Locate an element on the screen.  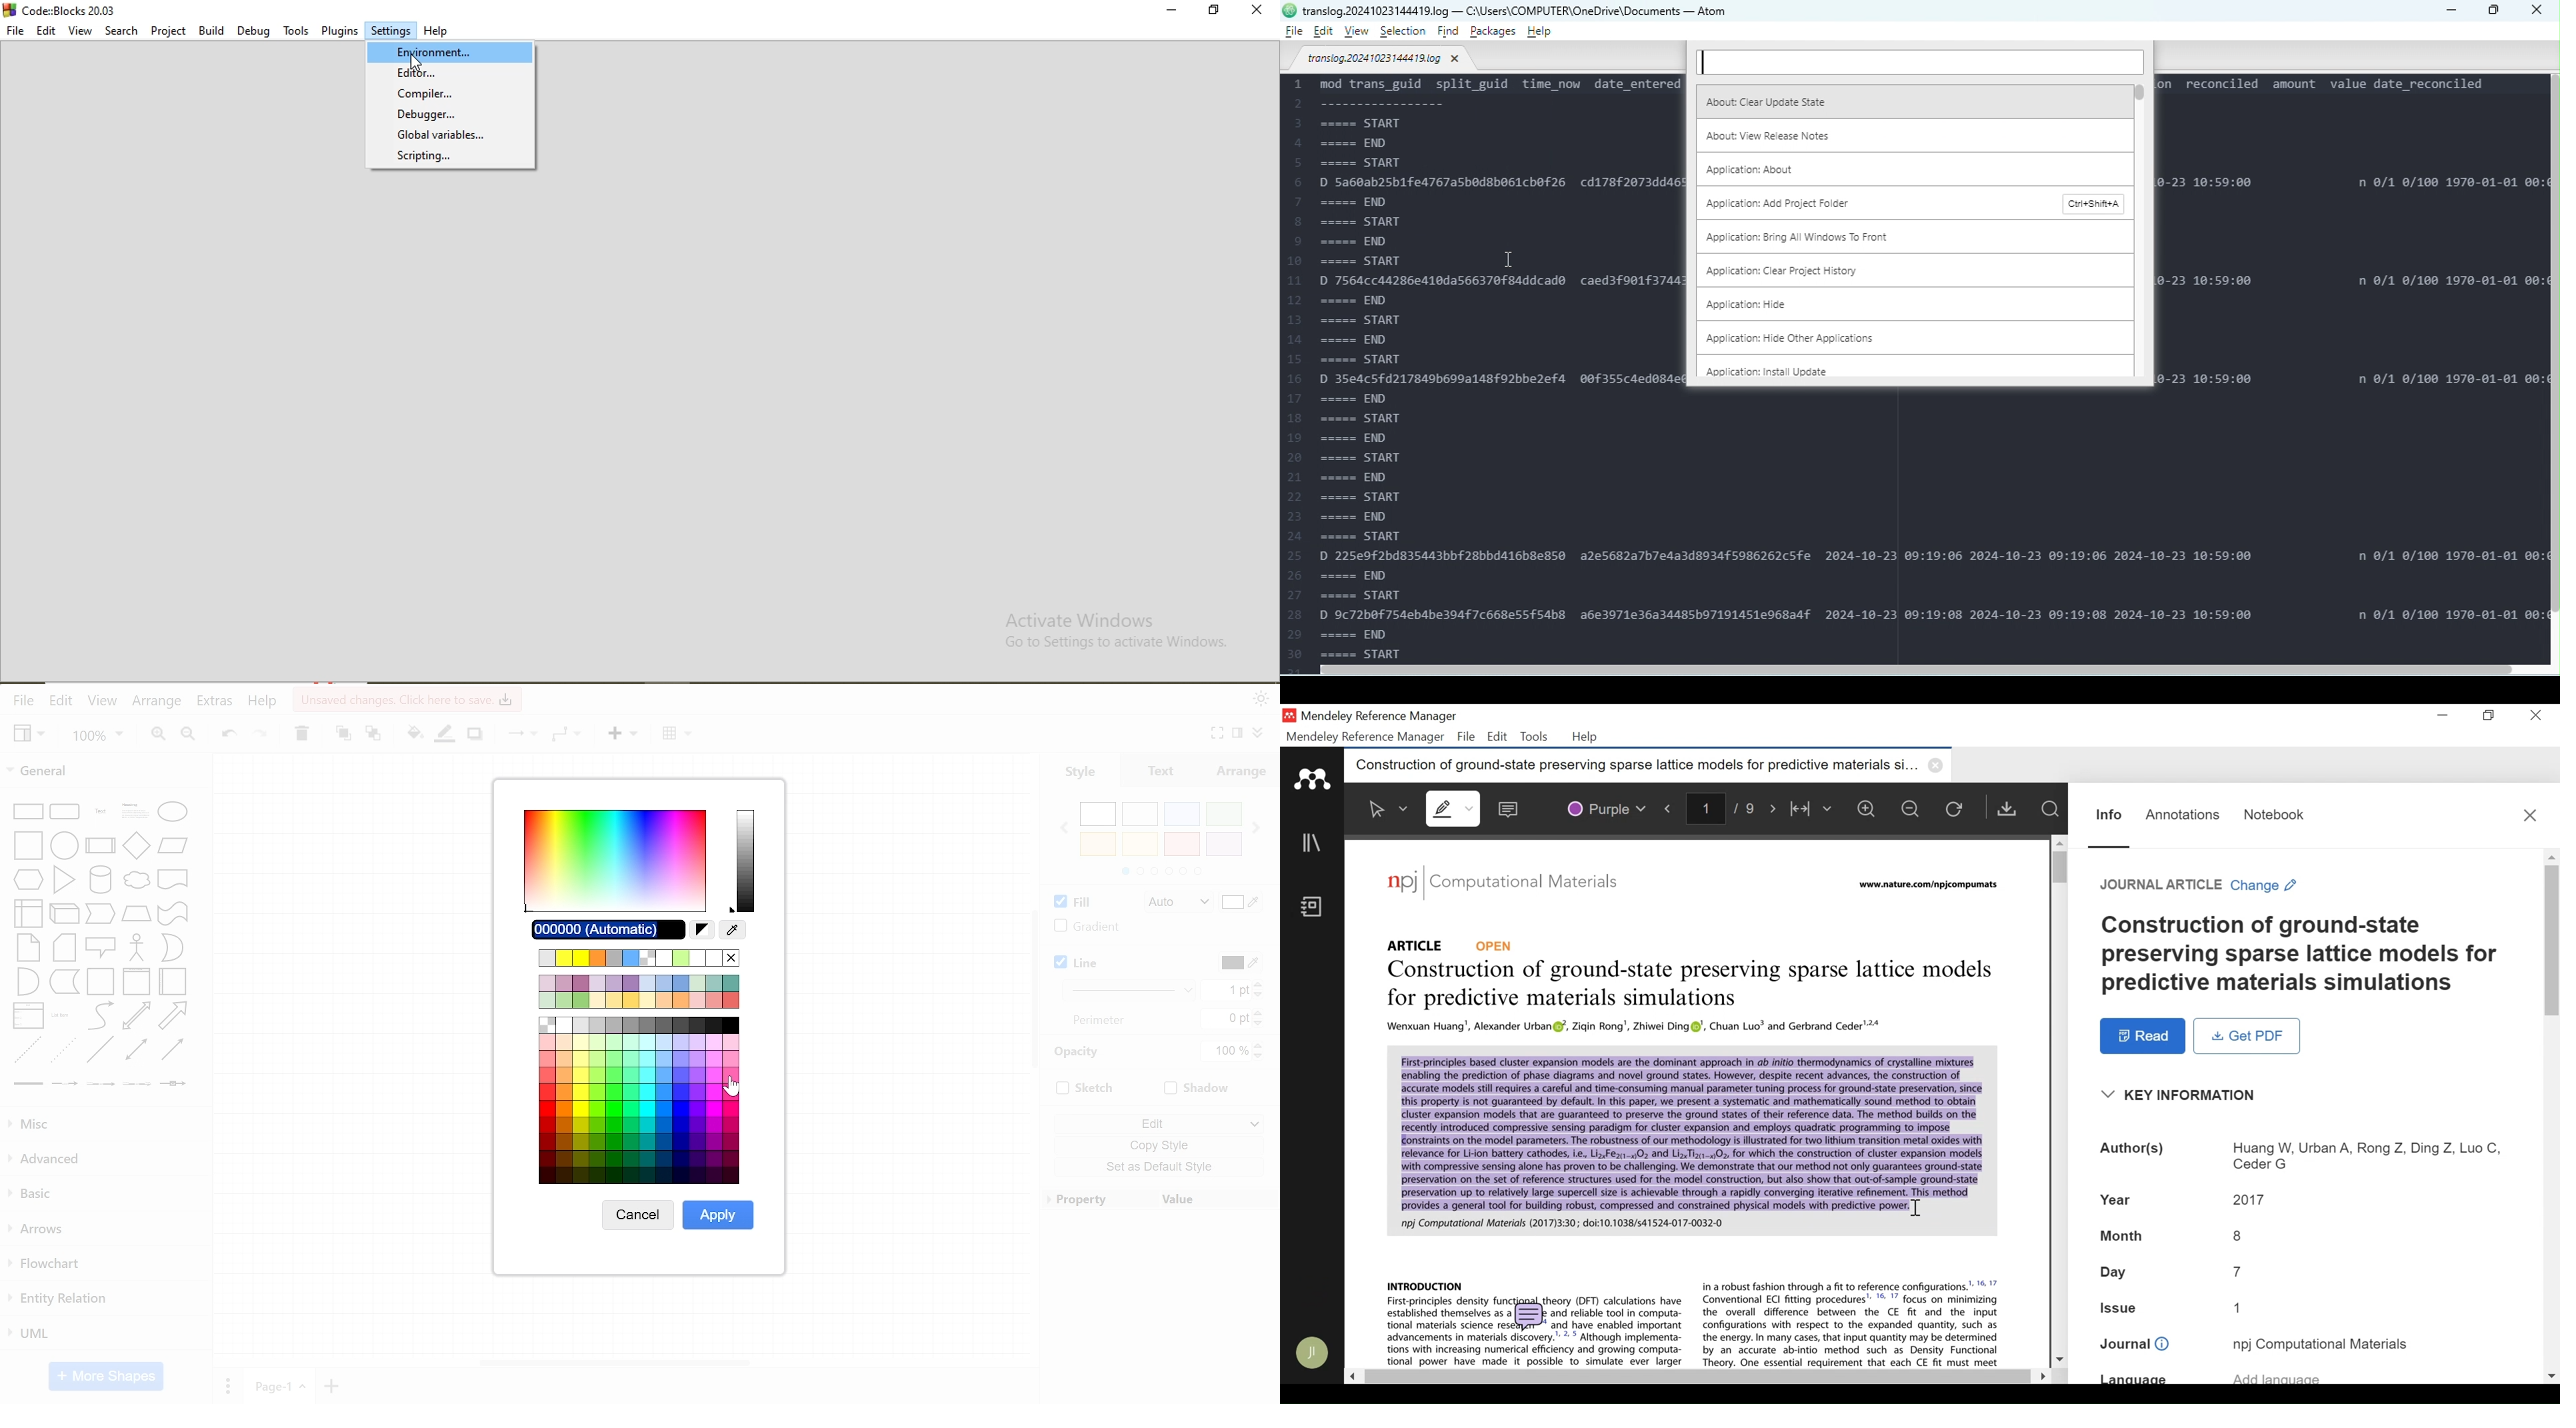
Pick color is located at coordinates (730, 931).